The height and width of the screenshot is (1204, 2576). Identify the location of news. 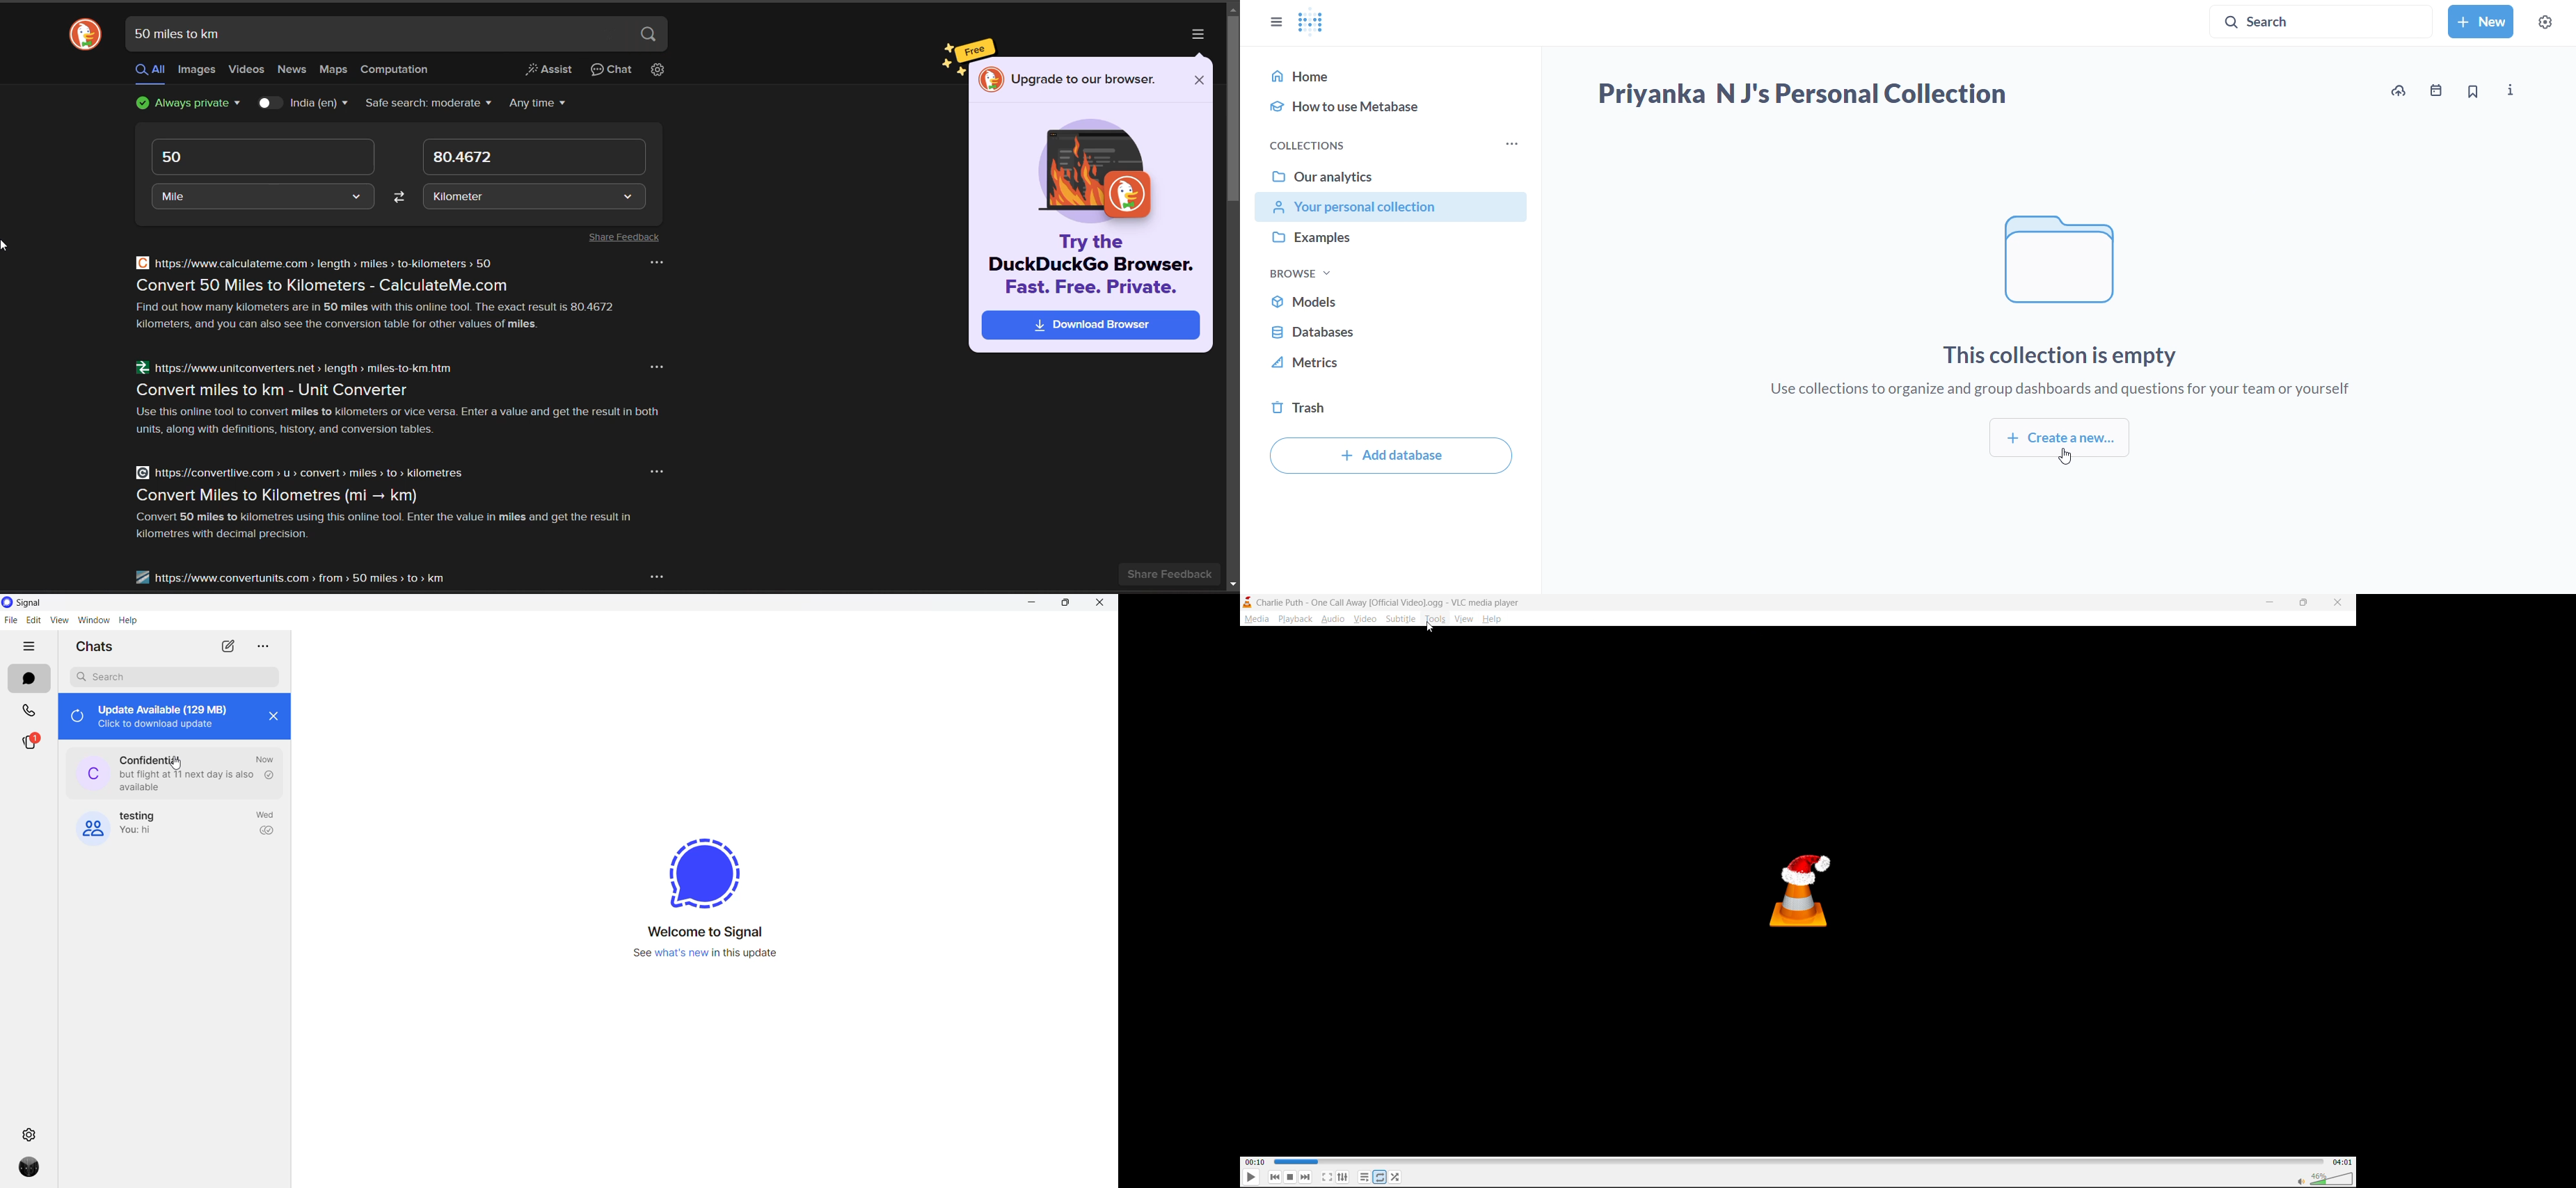
(291, 70).